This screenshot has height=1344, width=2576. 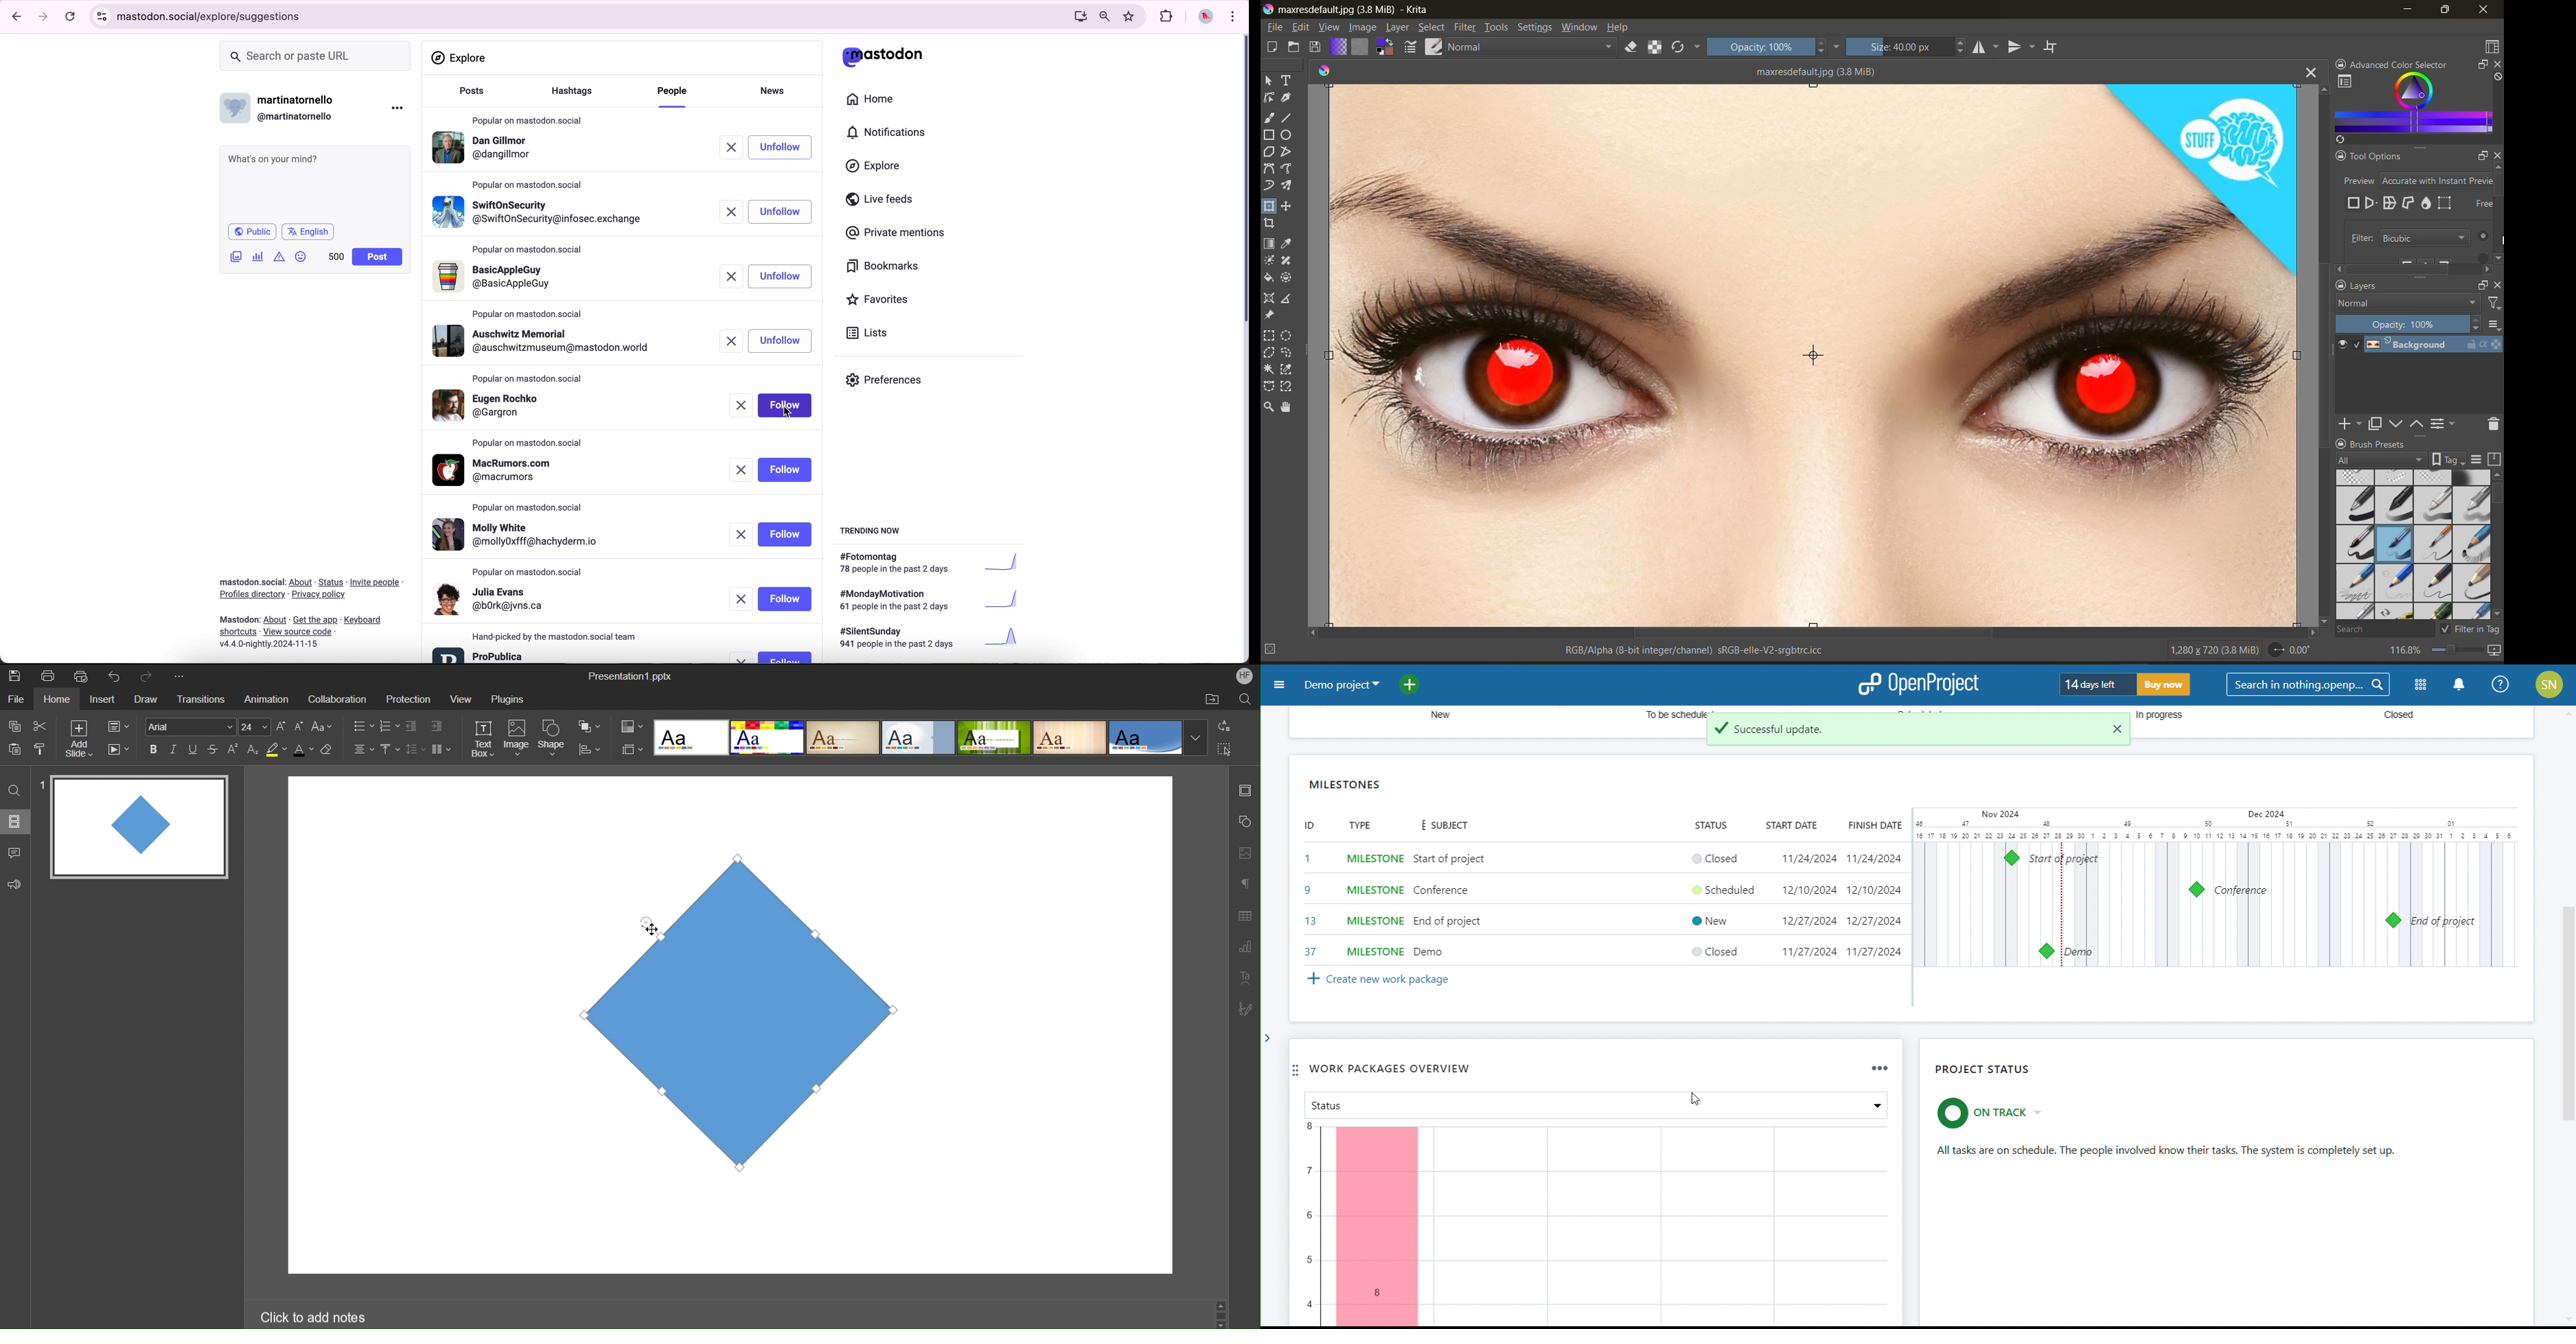 What do you see at coordinates (496, 278) in the screenshot?
I see `profile` at bounding box center [496, 278].